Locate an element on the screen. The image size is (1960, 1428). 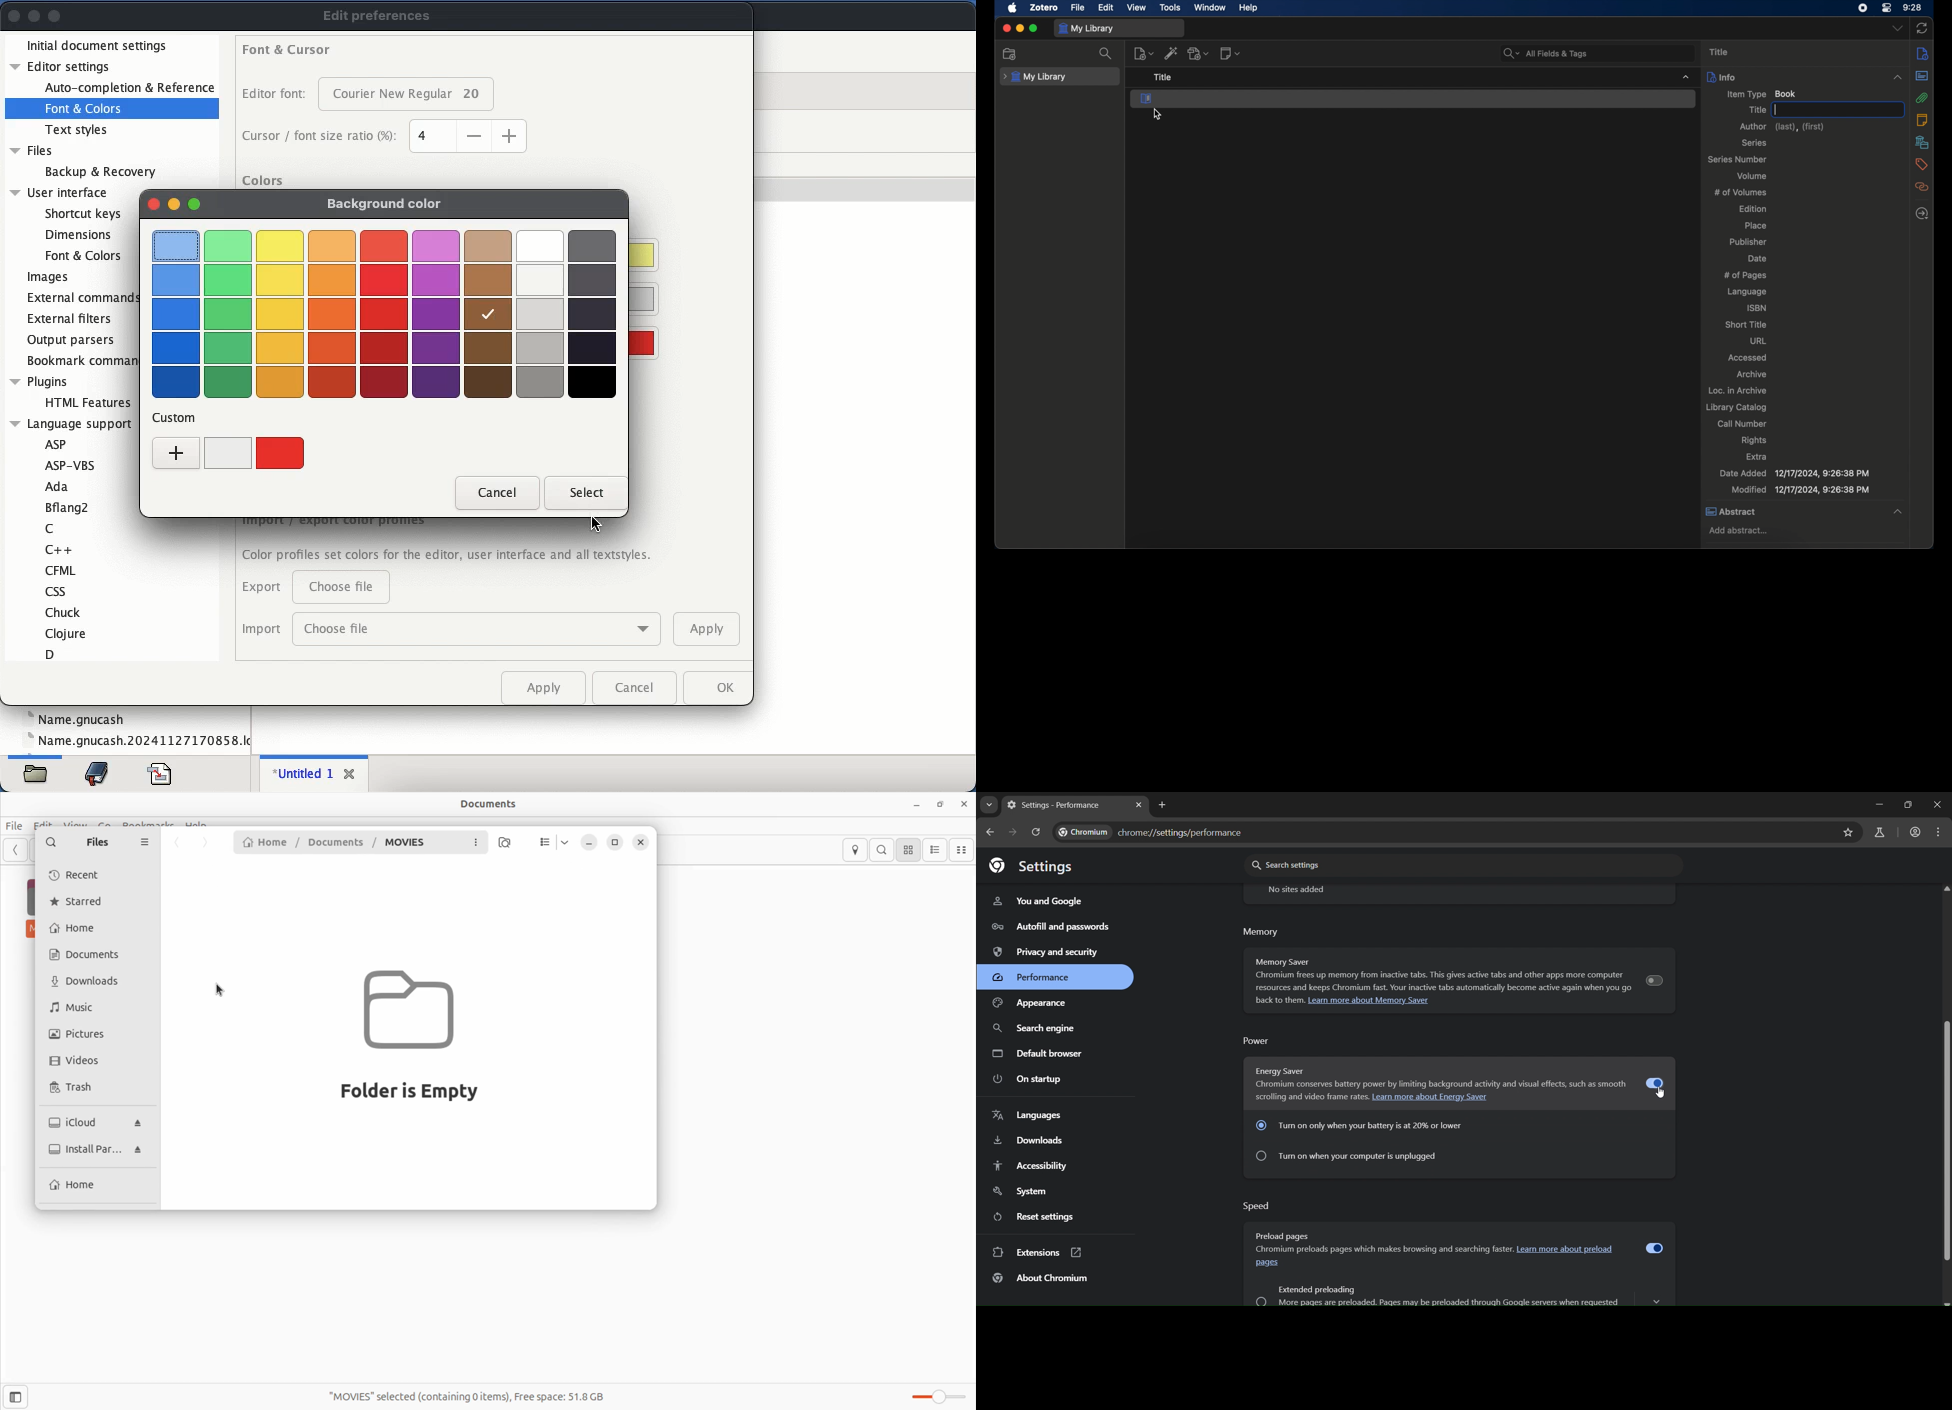
loc. in archive is located at coordinates (1737, 390).